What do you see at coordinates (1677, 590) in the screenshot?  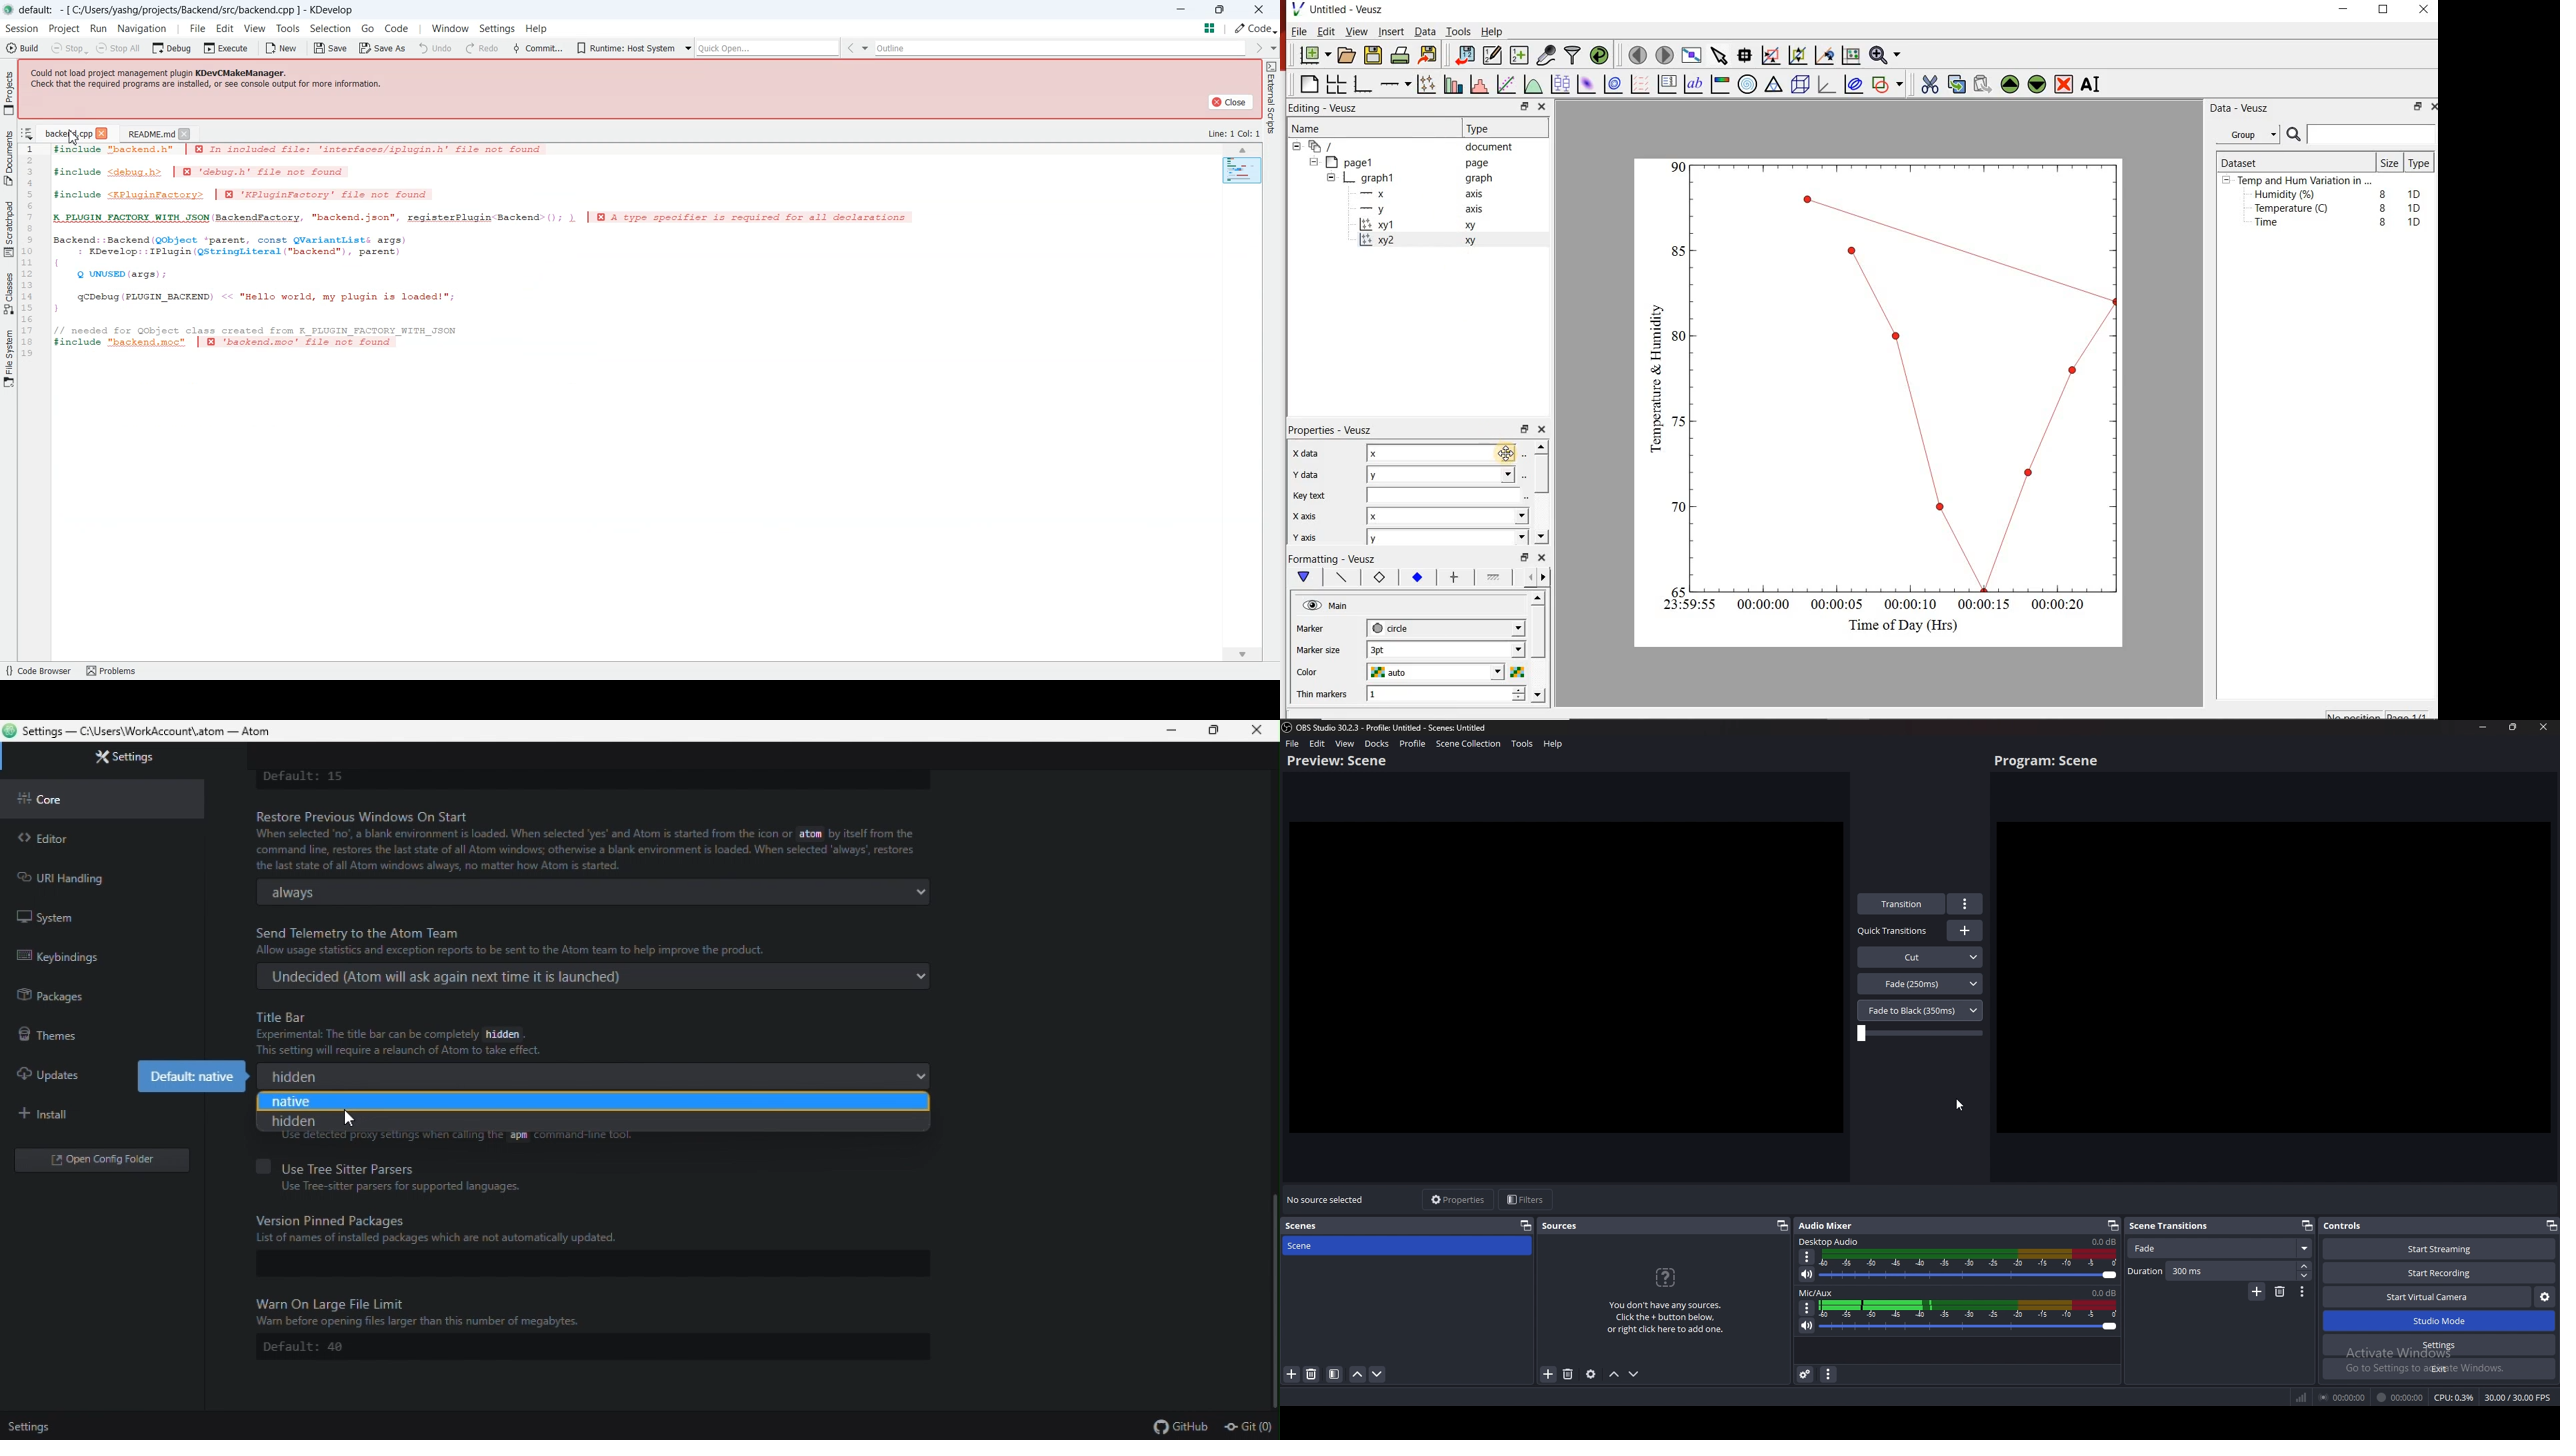 I see `0` at bounding box center [1677, 590].